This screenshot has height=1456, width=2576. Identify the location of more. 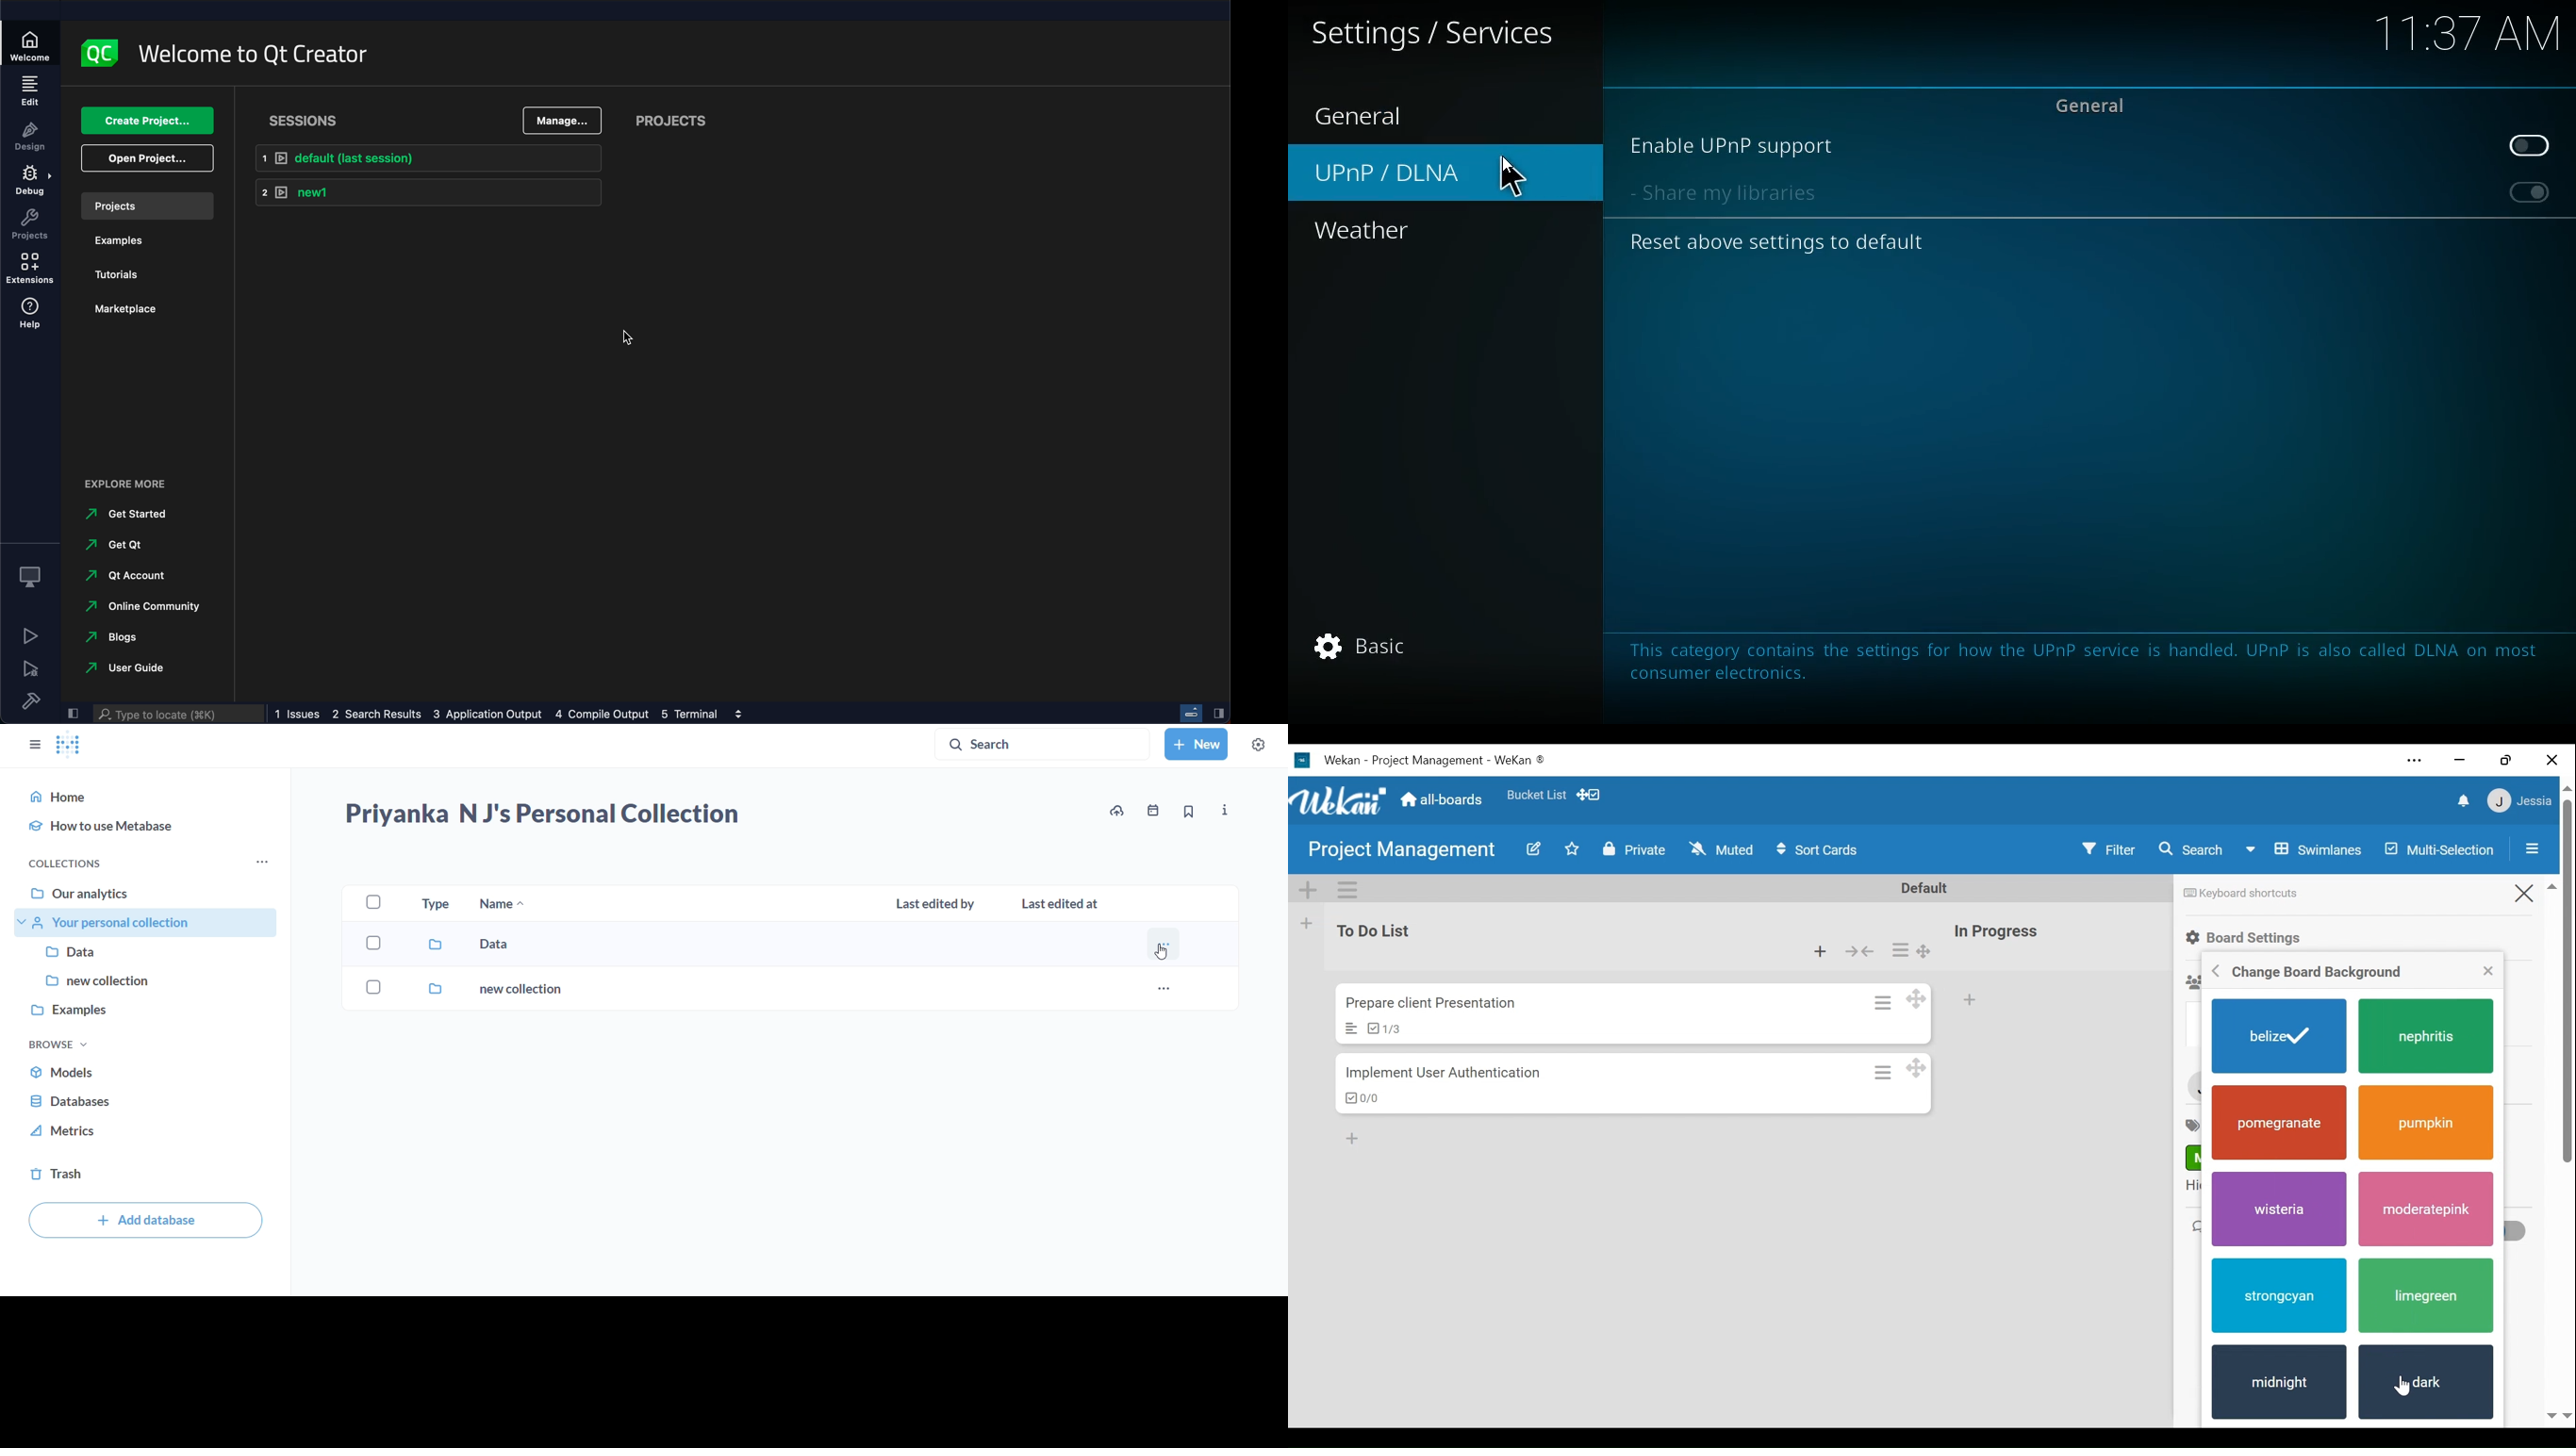
(1164, 989).